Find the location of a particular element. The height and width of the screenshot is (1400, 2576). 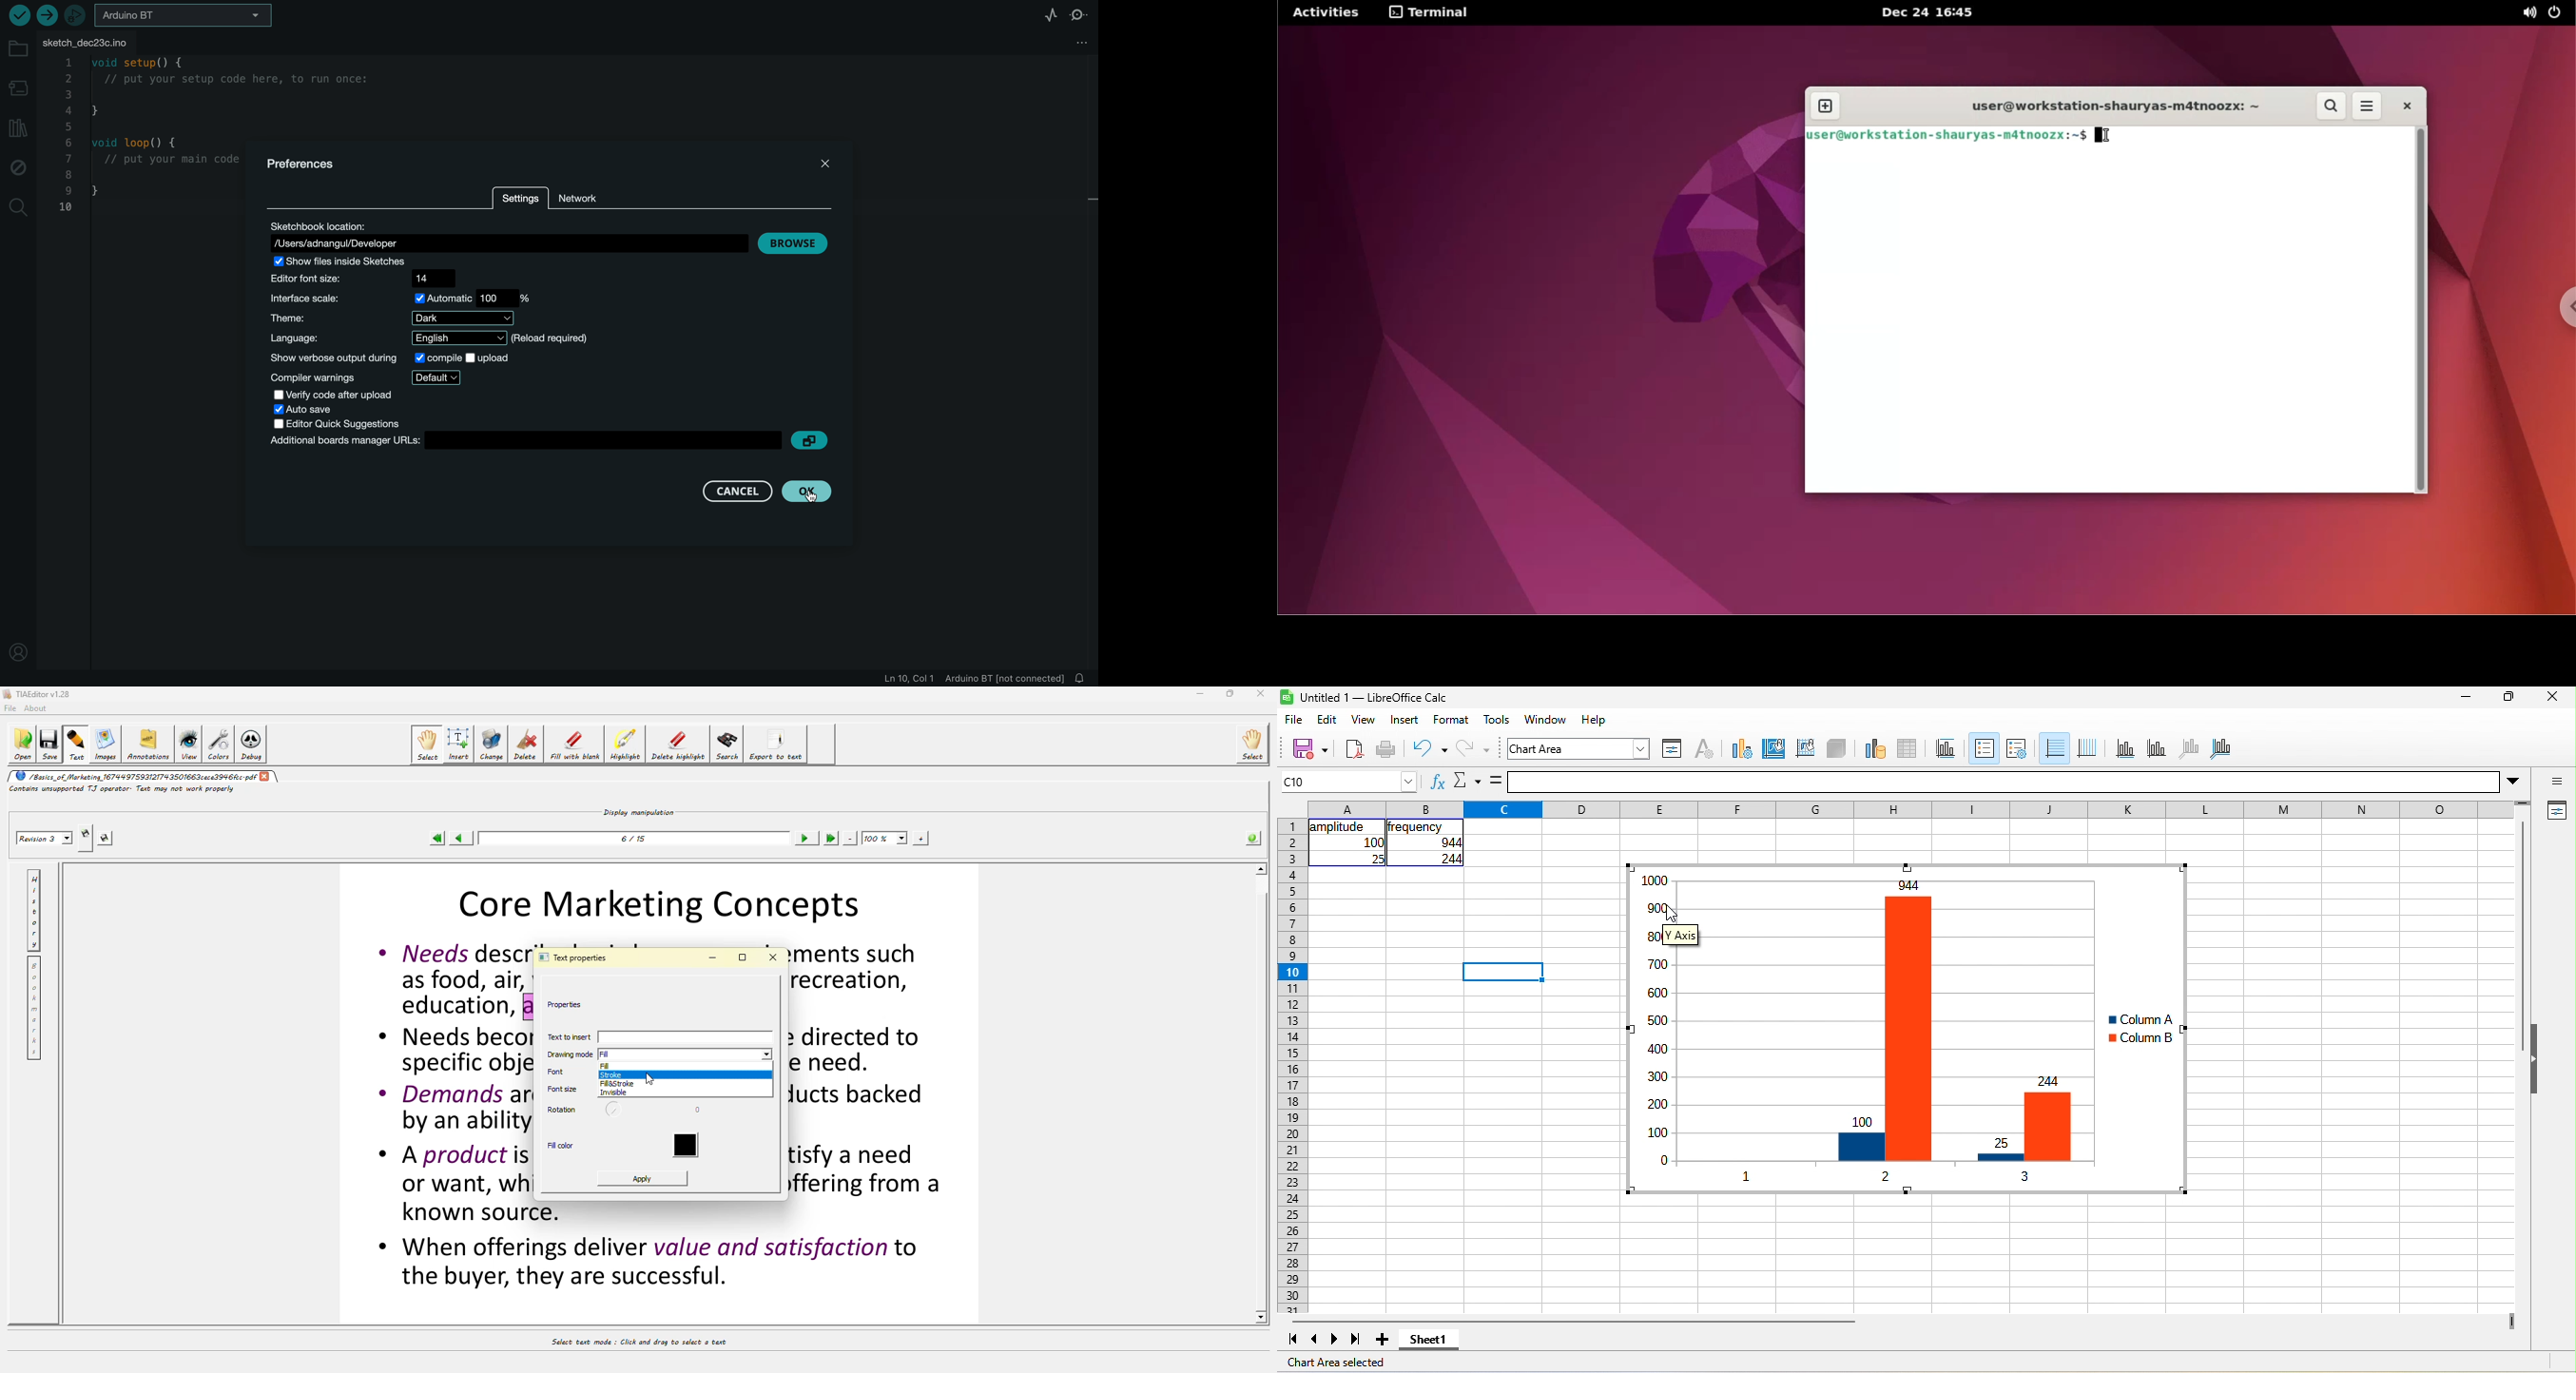

frequency is located at coordinates (1417, 827).